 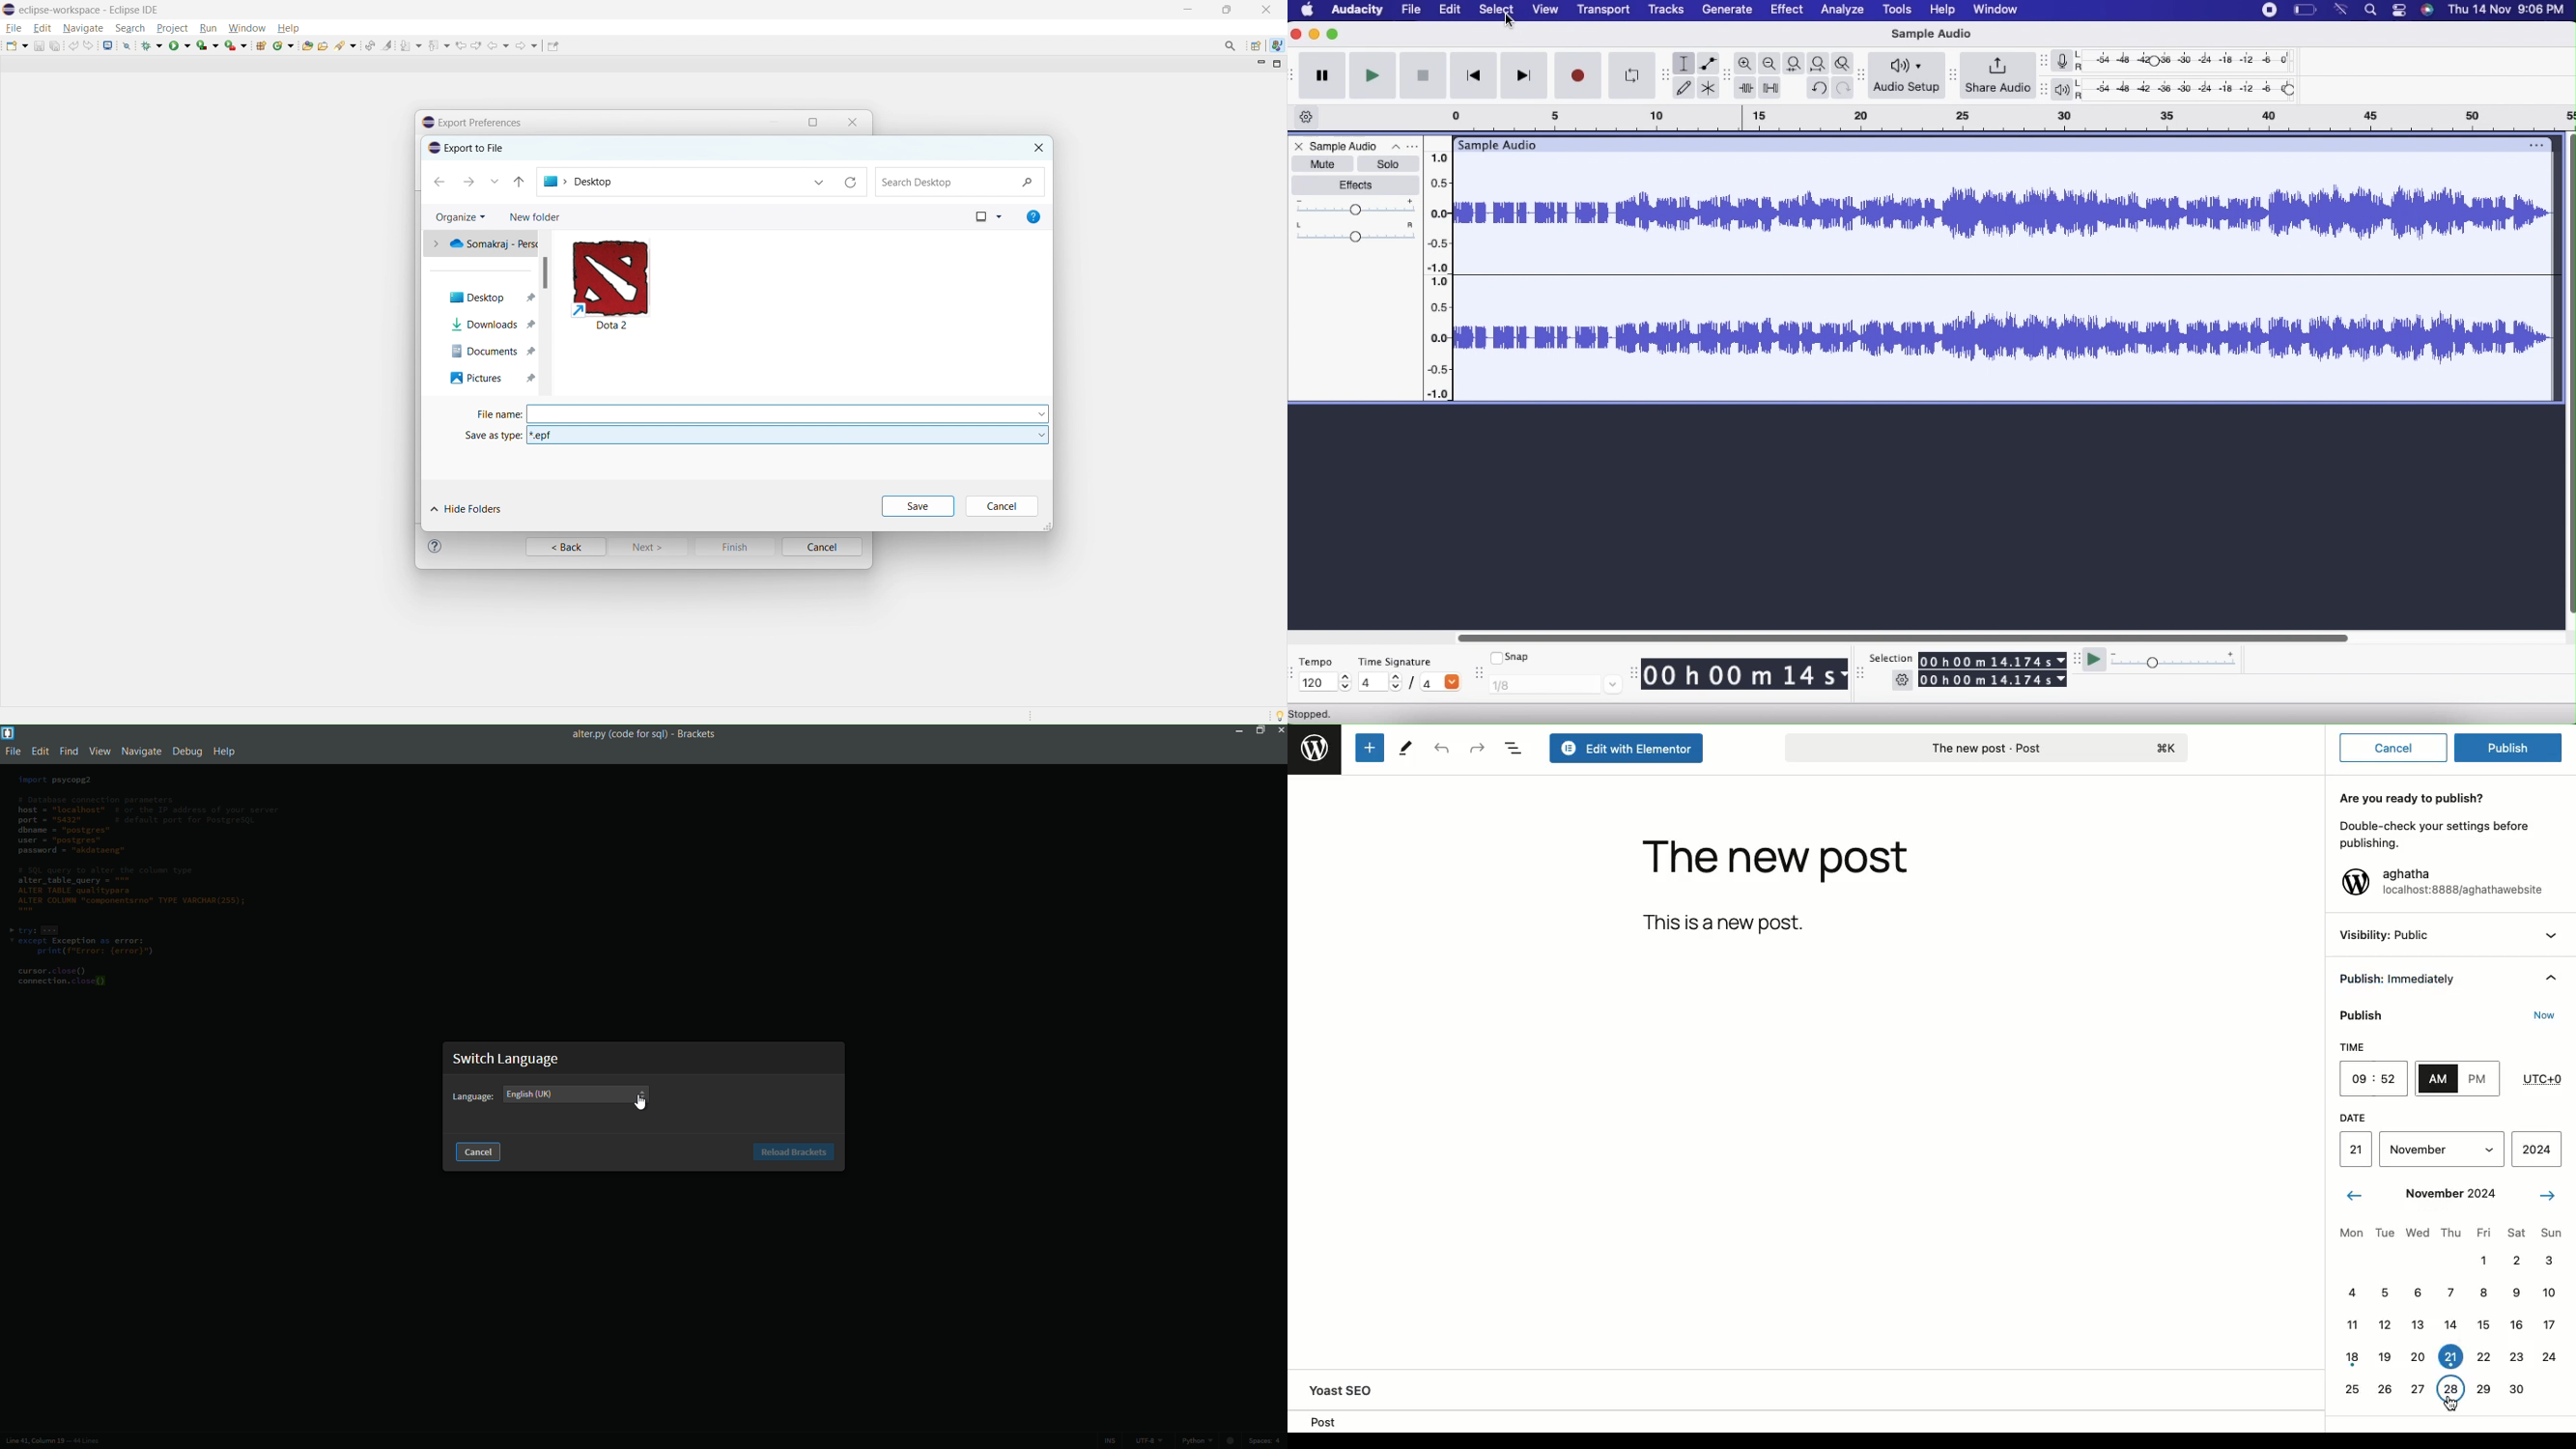 What do you see at coordinates (1746, 670) in the screenshot?
I see `00 h 00 m 14 s` at bounding box center [1746, 670].